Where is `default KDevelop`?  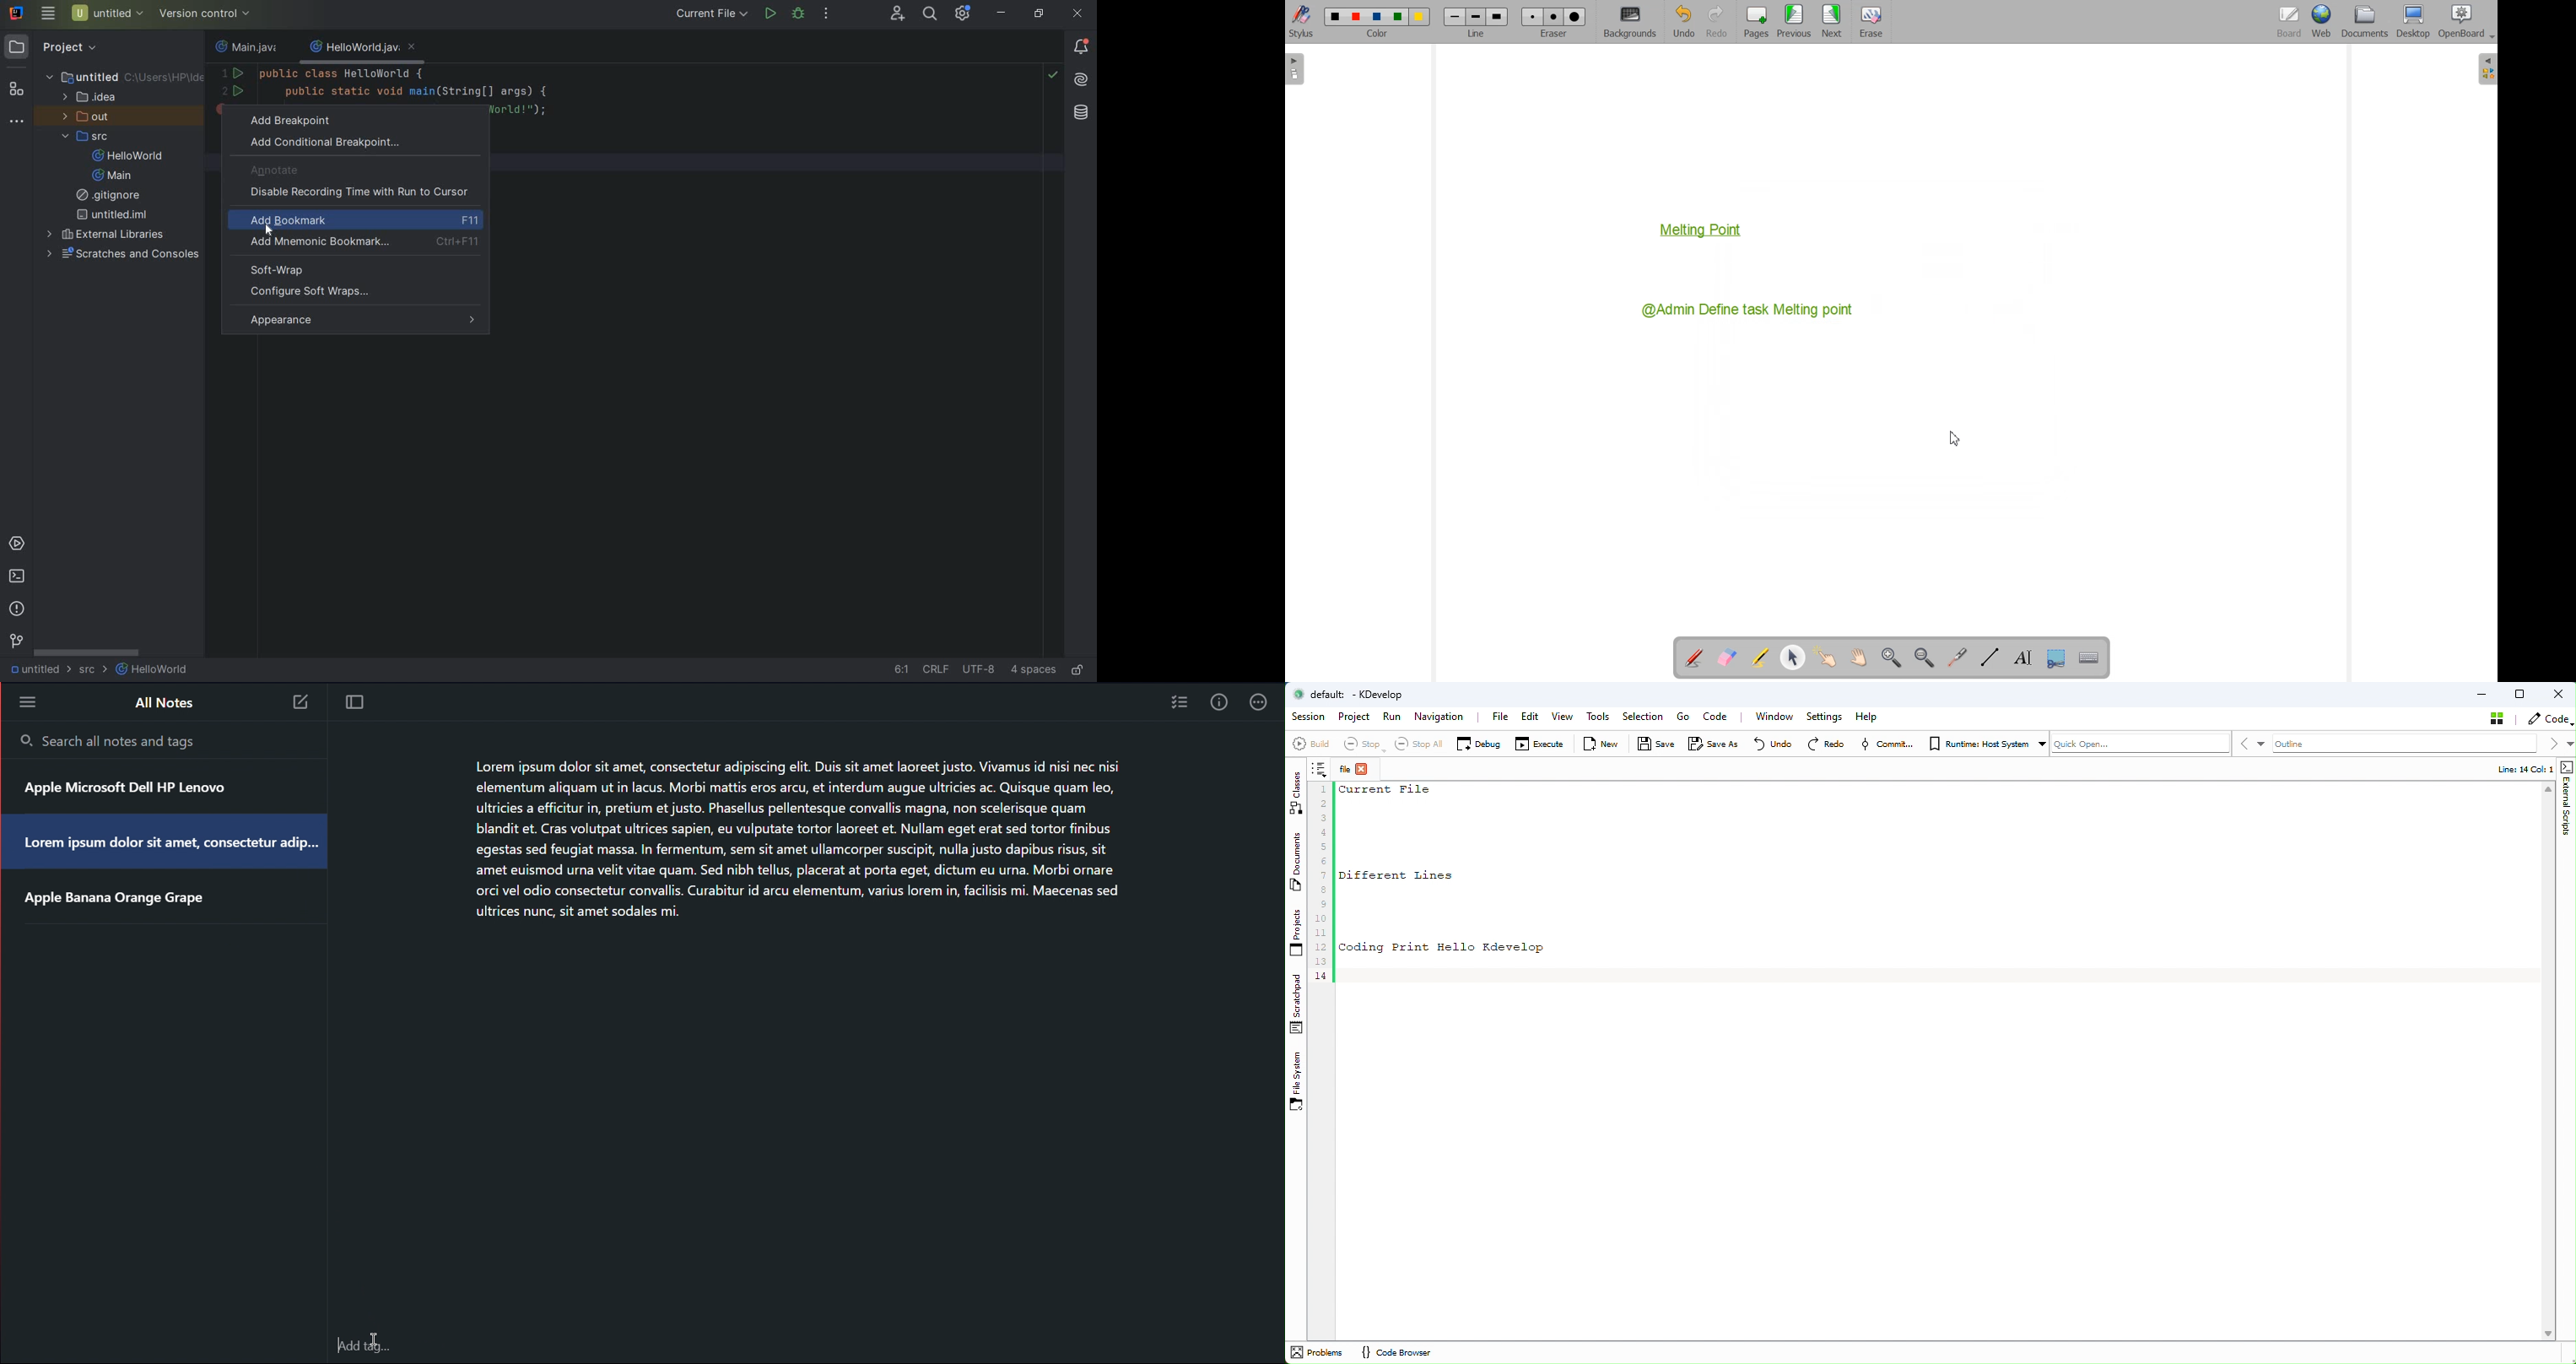
default KDevelop is located at coordinates (1355, 695).